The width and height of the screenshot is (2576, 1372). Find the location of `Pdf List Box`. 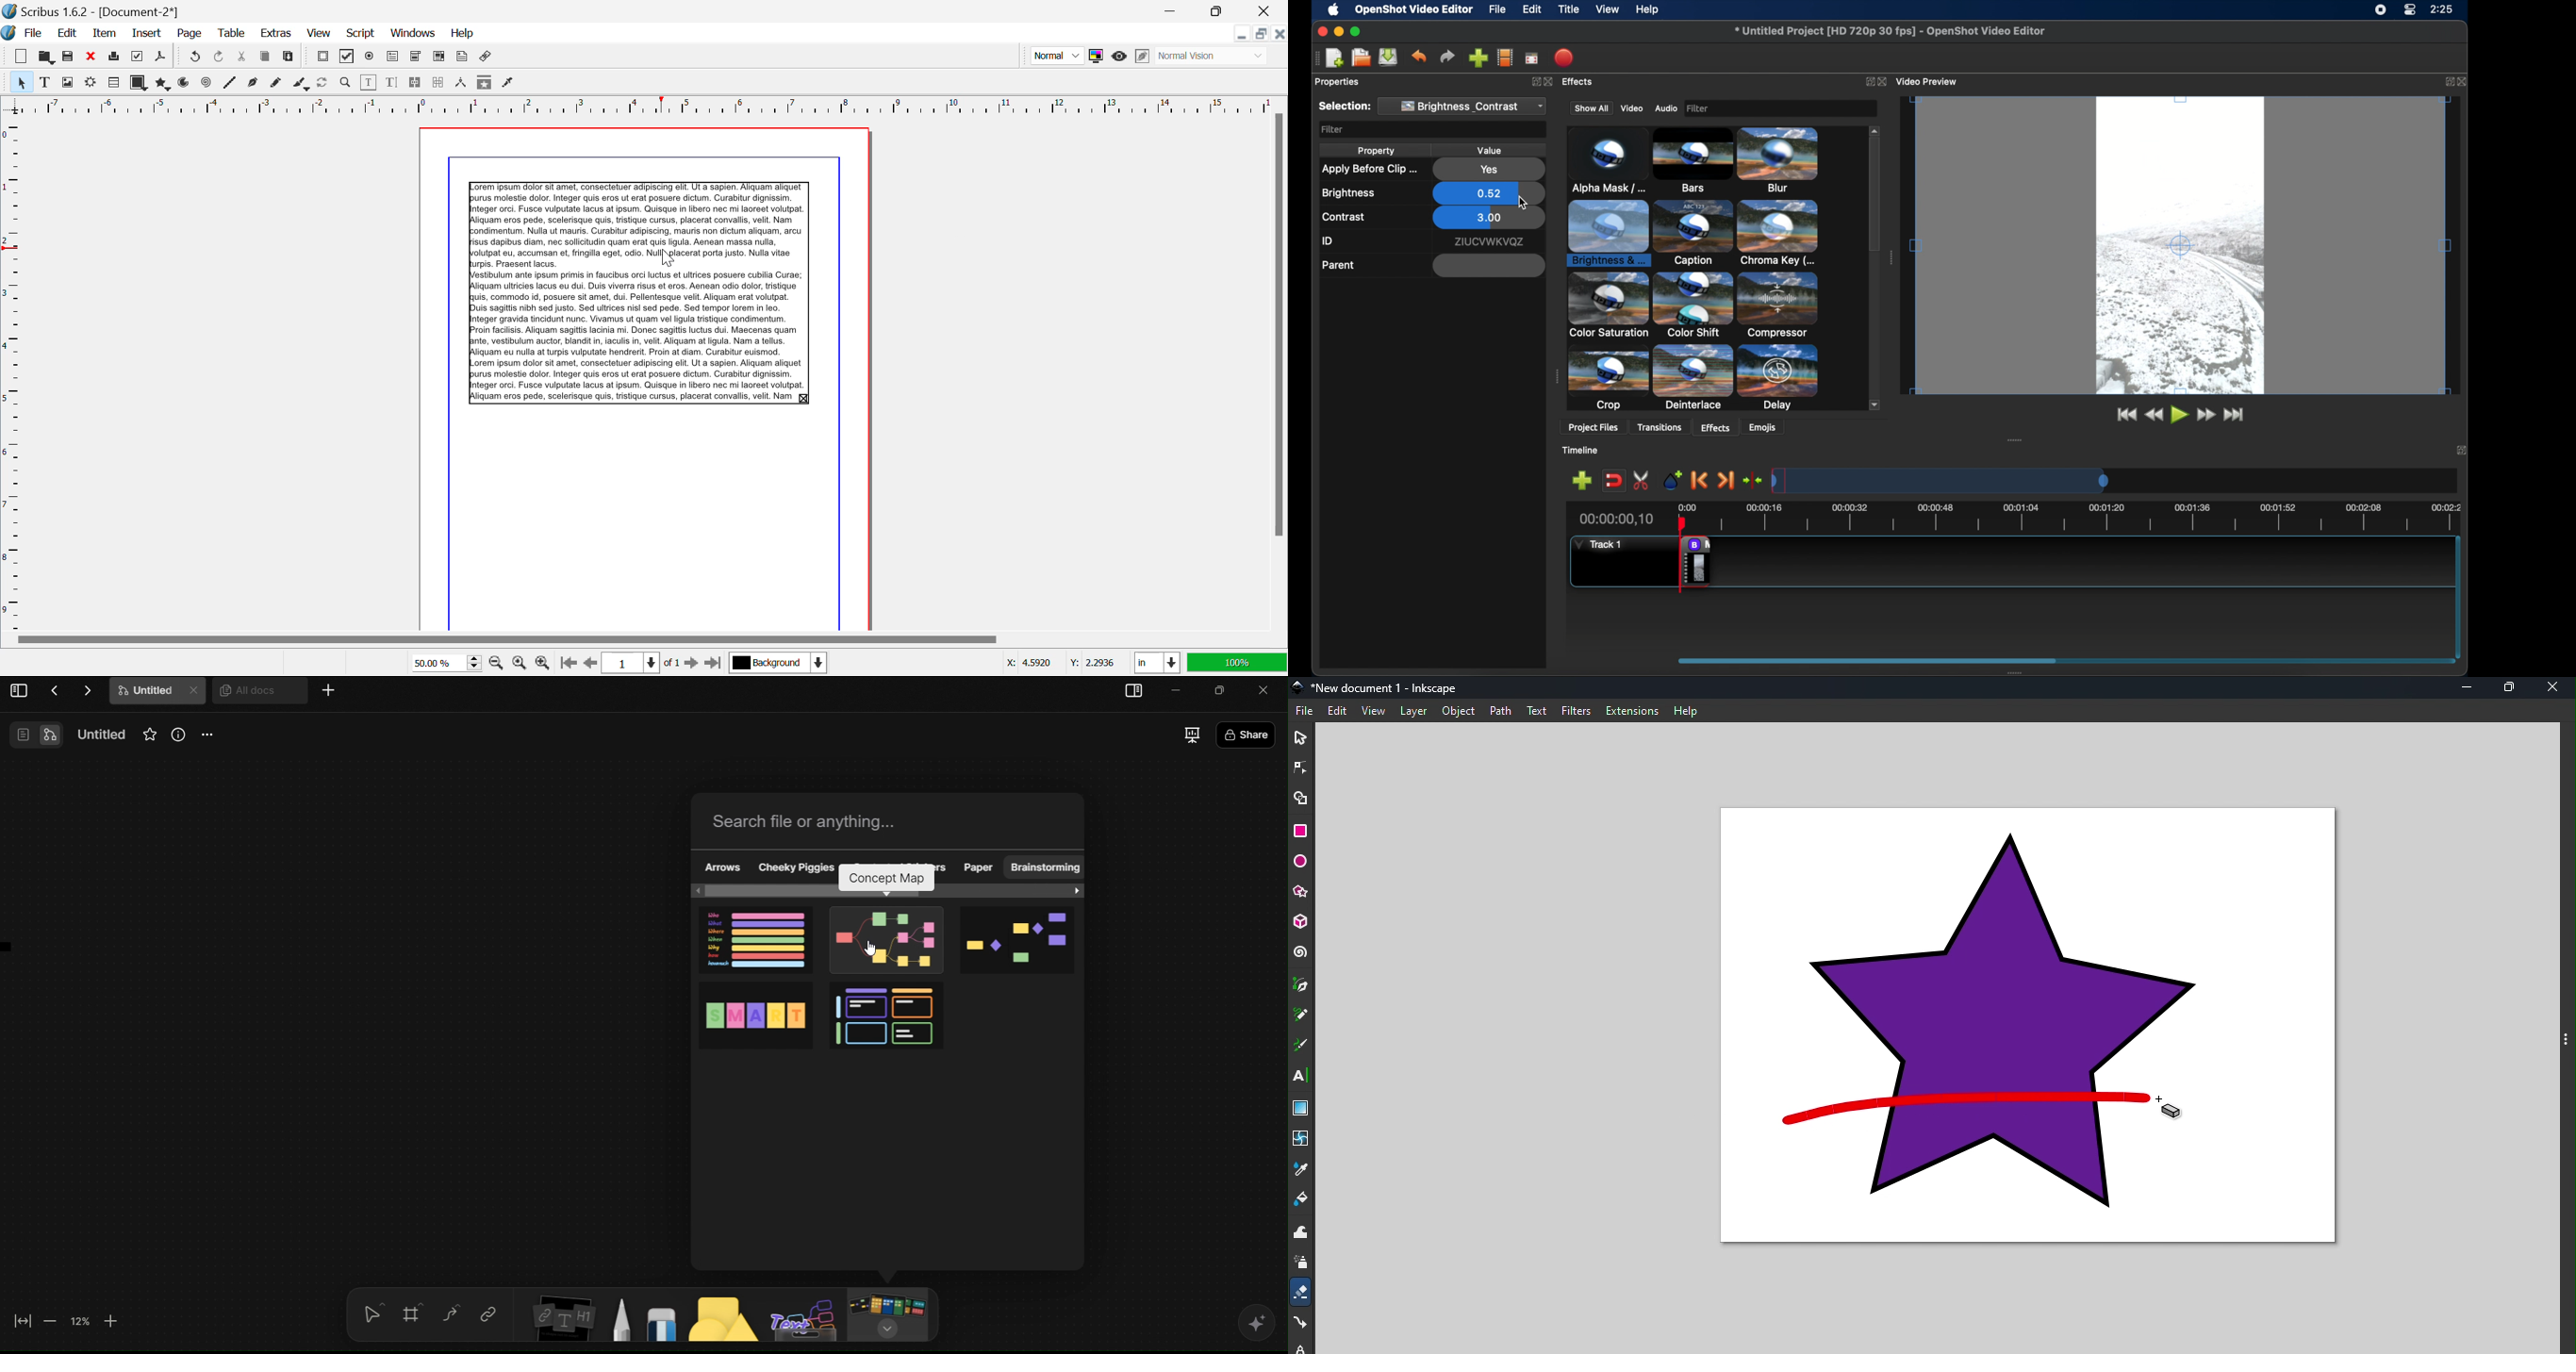

Pdf List Box is located at coordinates (439, 58).